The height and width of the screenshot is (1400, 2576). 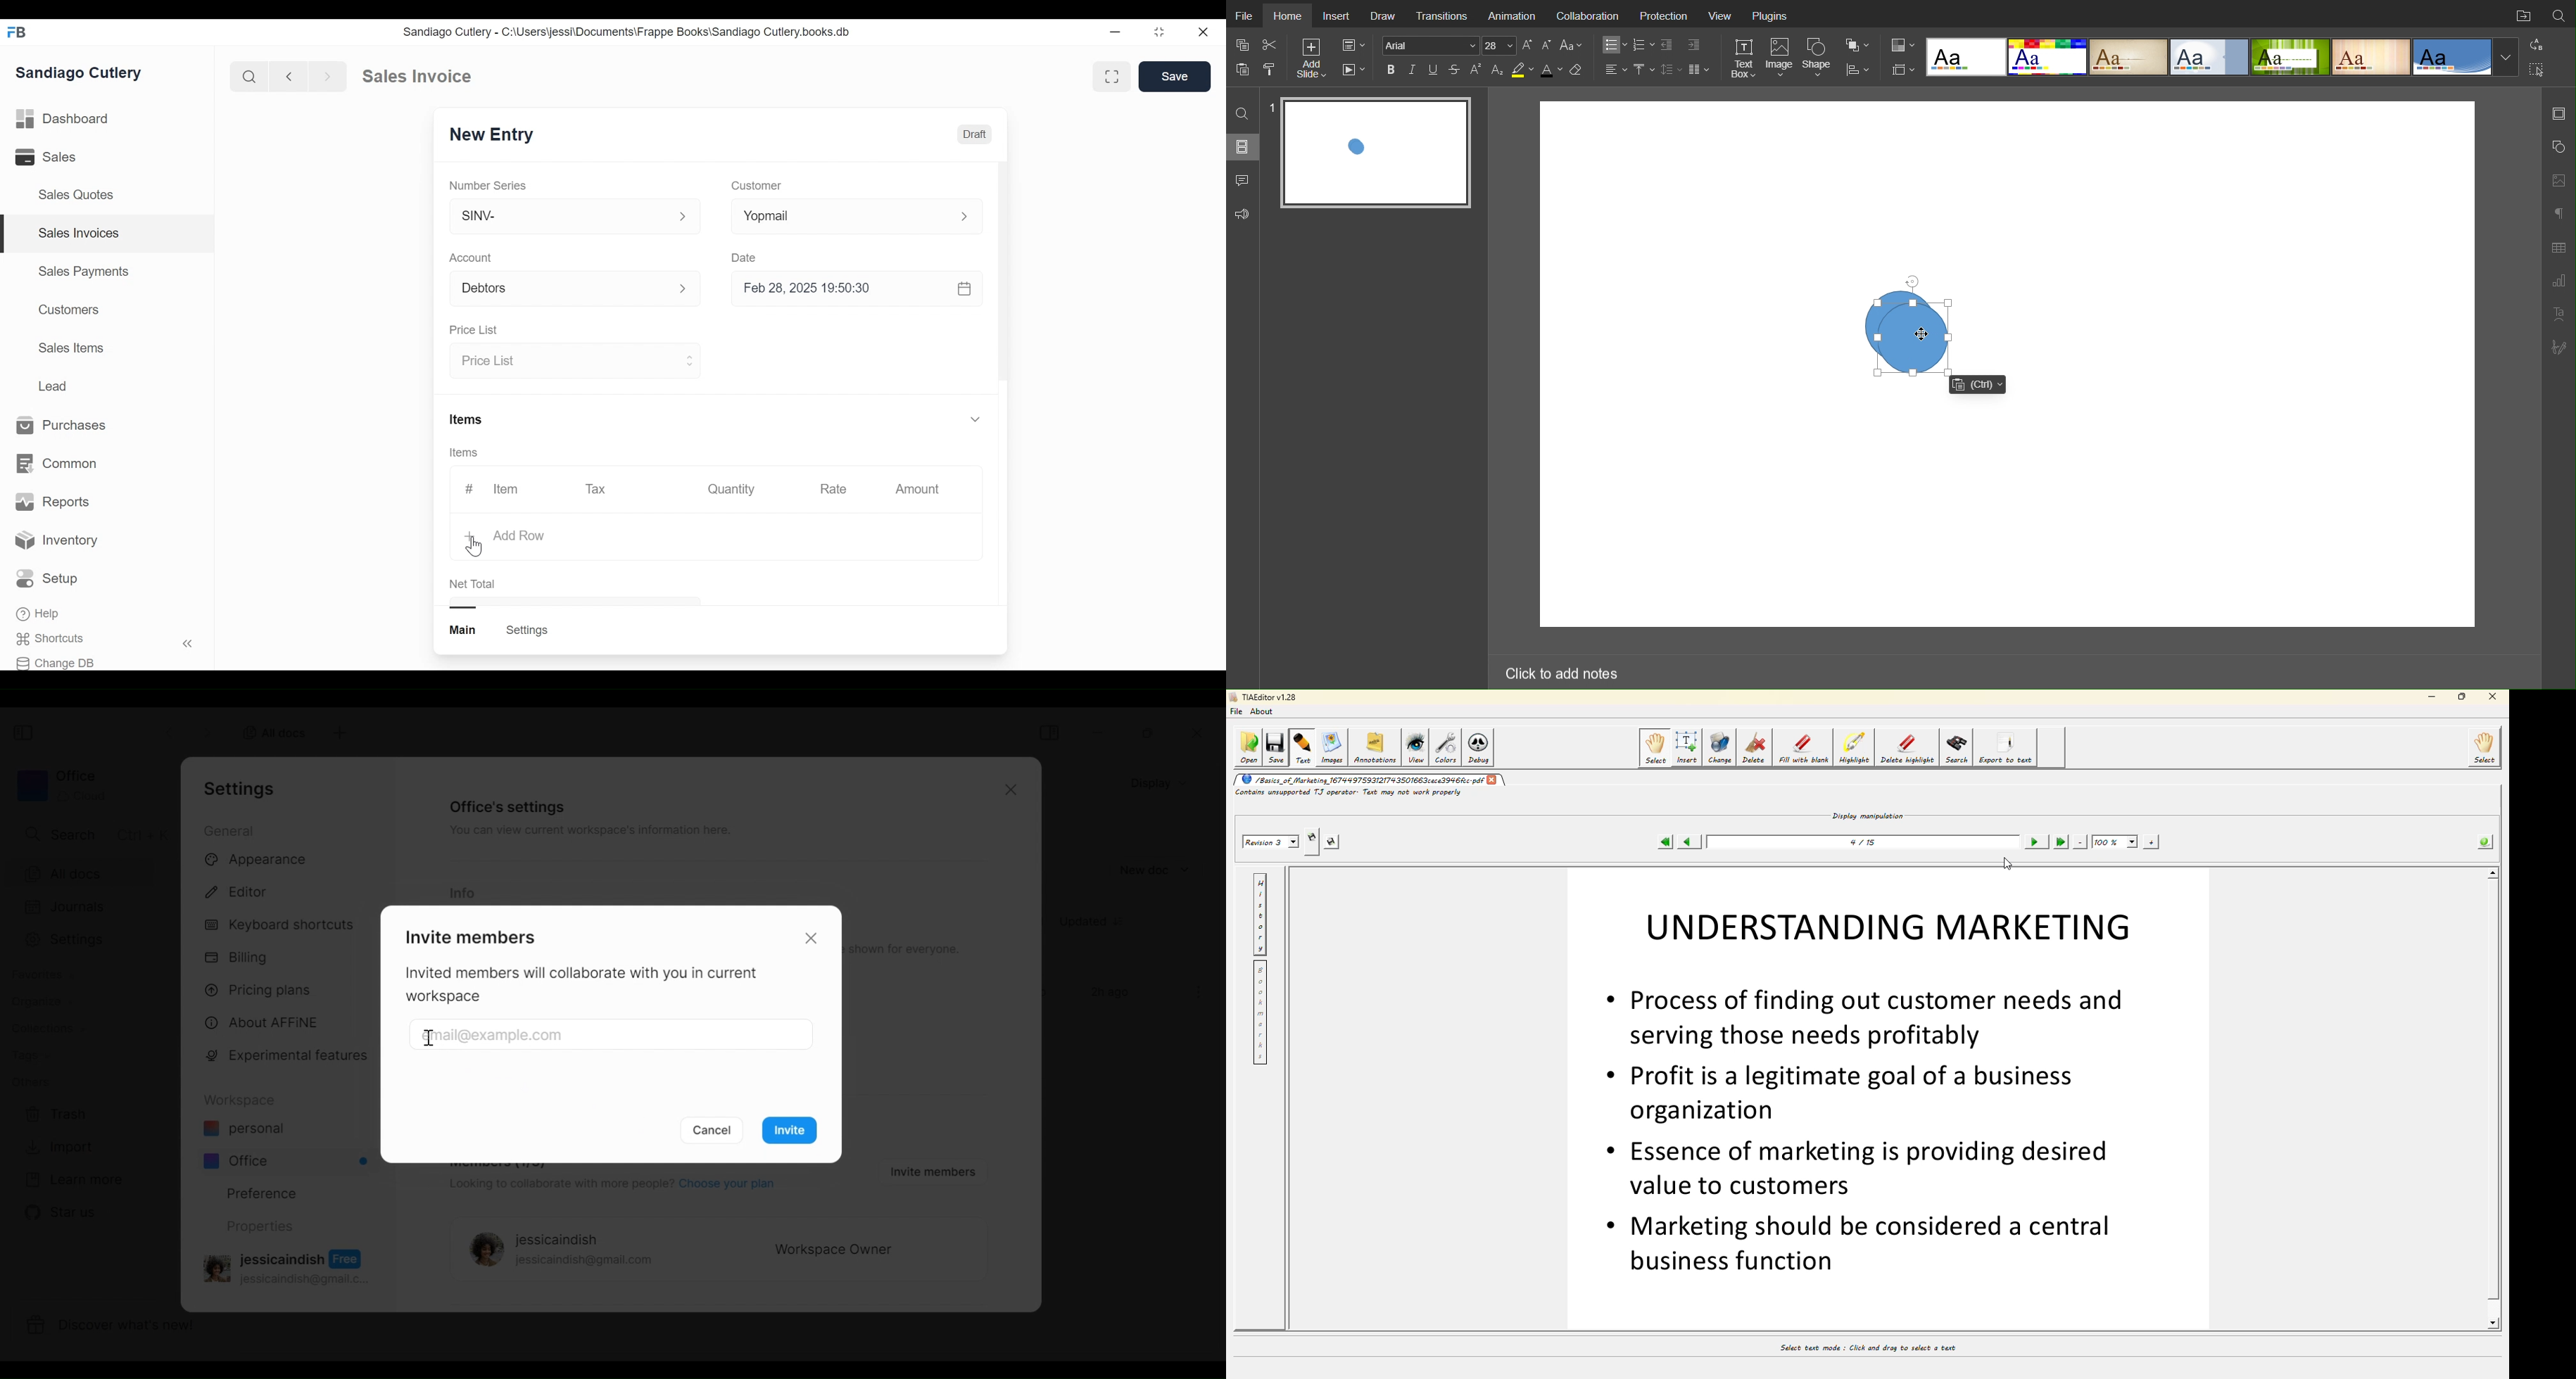 What do you see at coordinates (529, 630) in the screenshot?
I see `Settings` at bounding box center [529, 630].